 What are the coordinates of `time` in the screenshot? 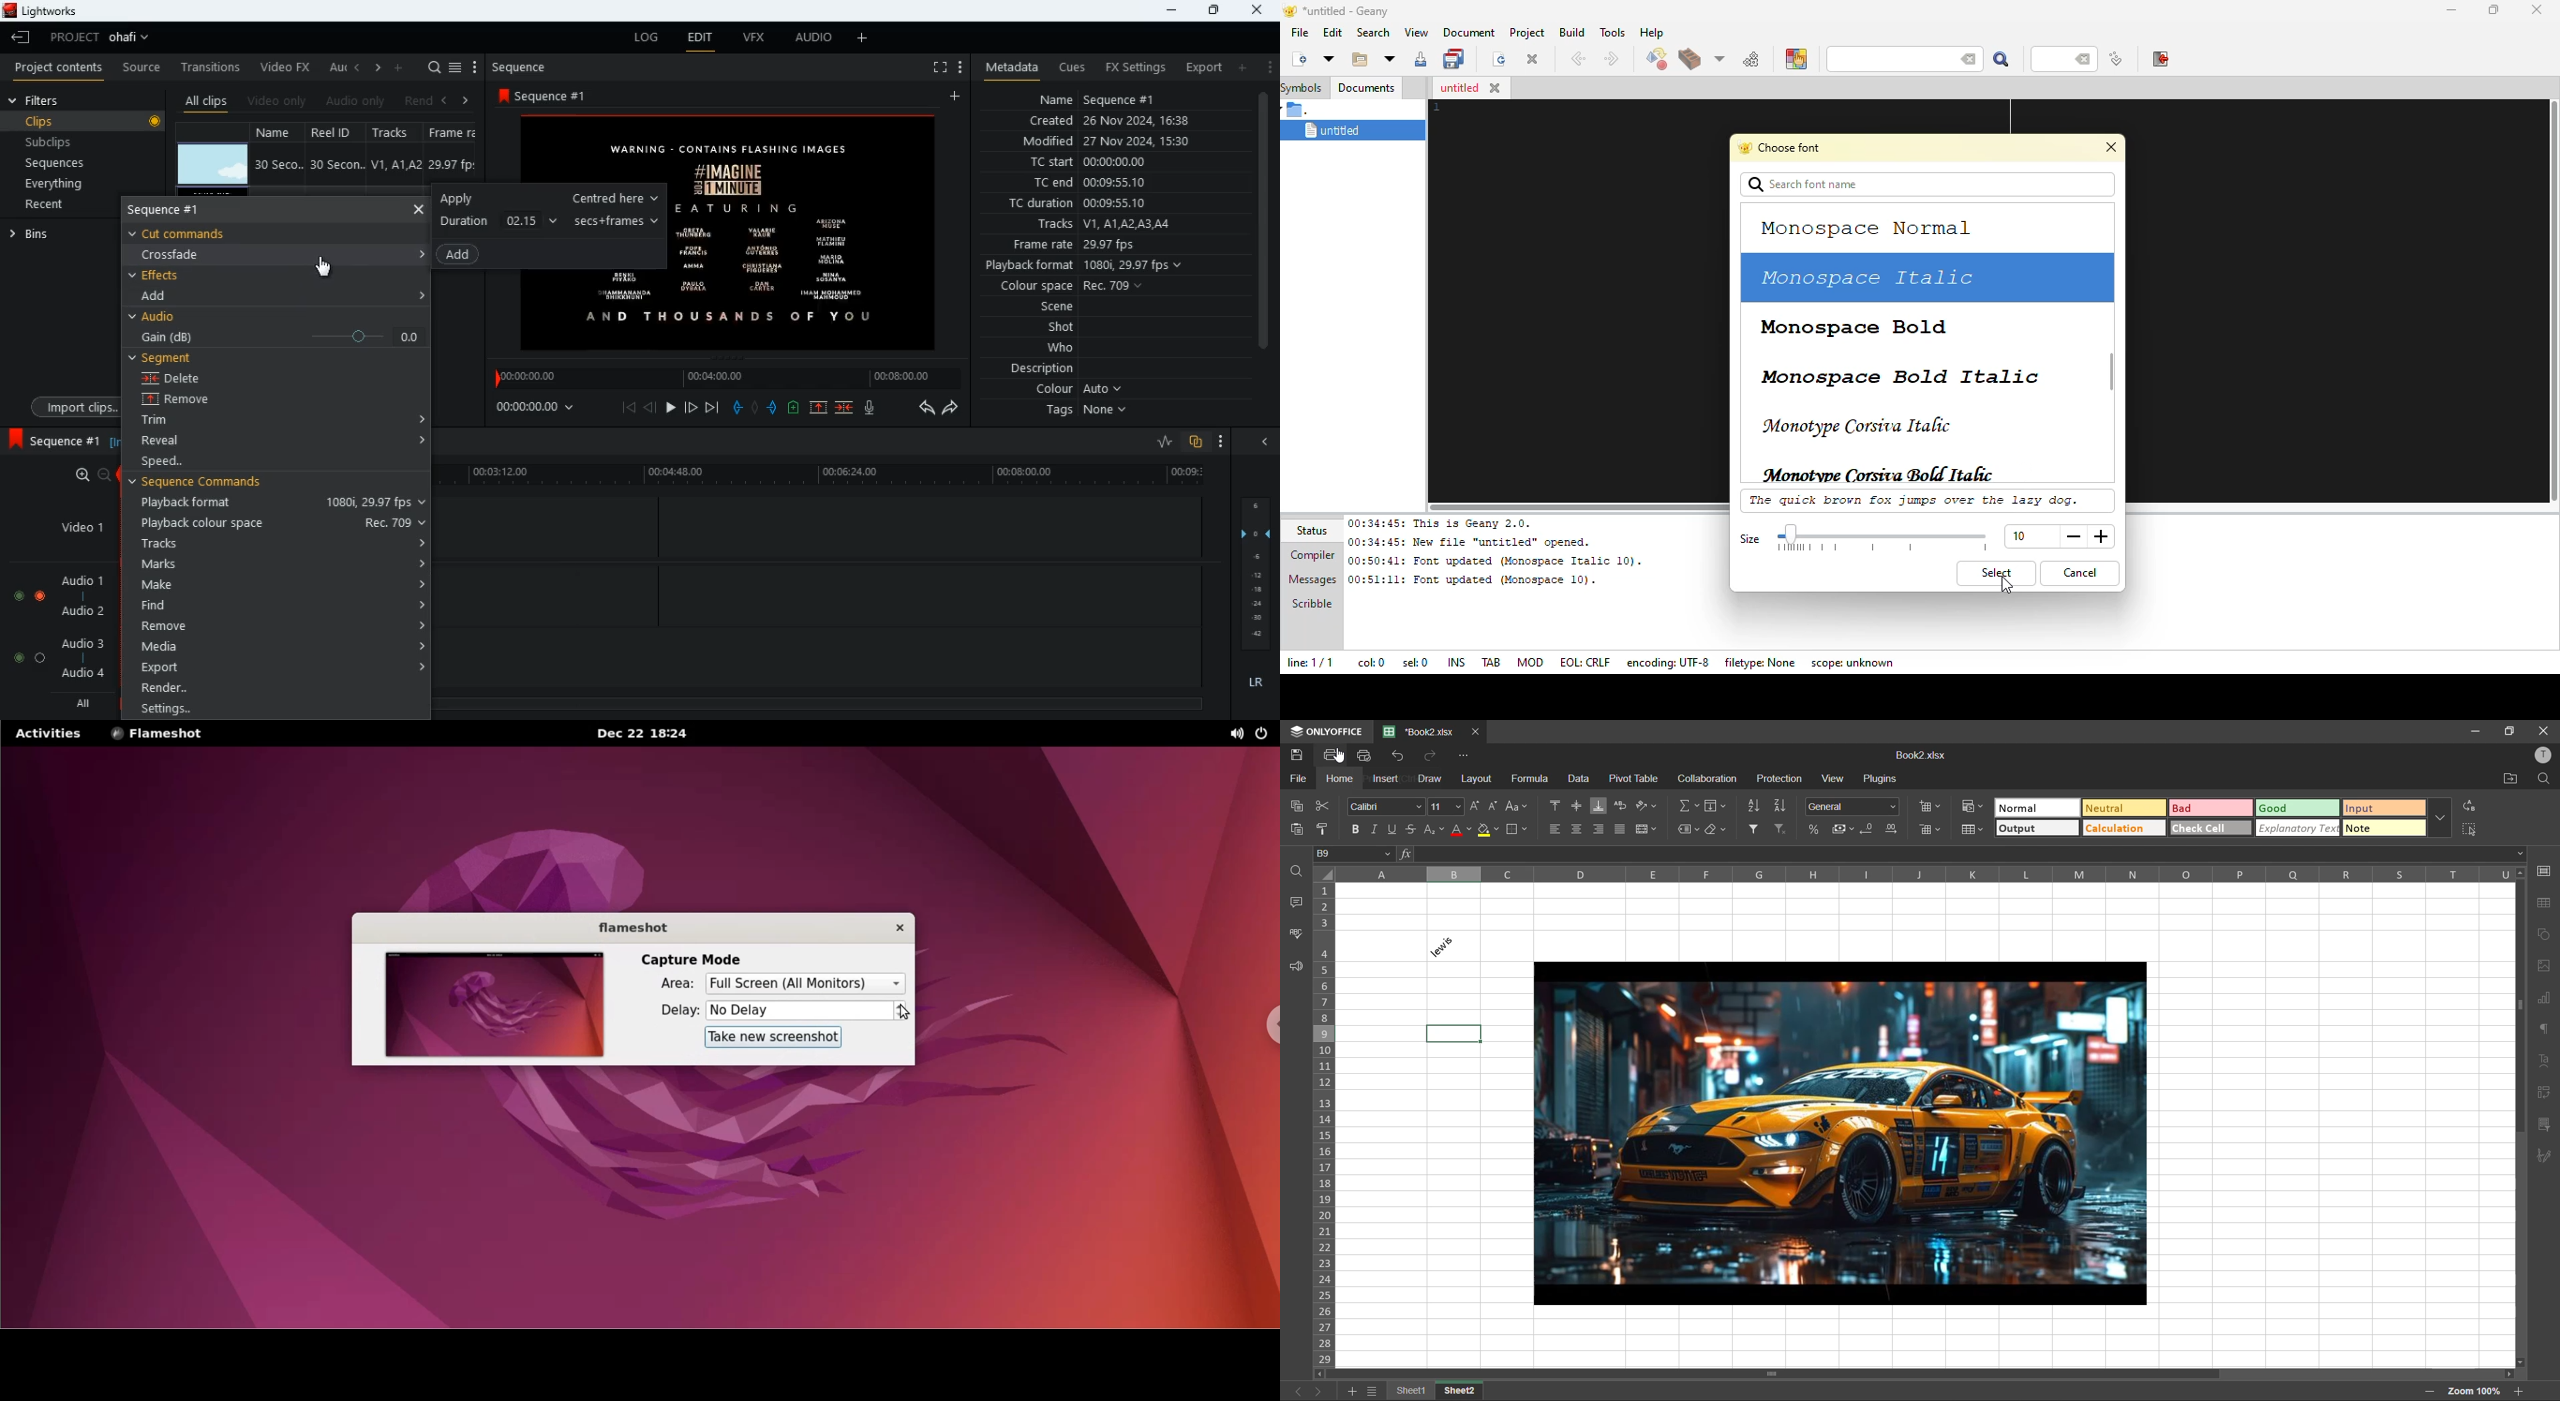 It's located at (544, 406).